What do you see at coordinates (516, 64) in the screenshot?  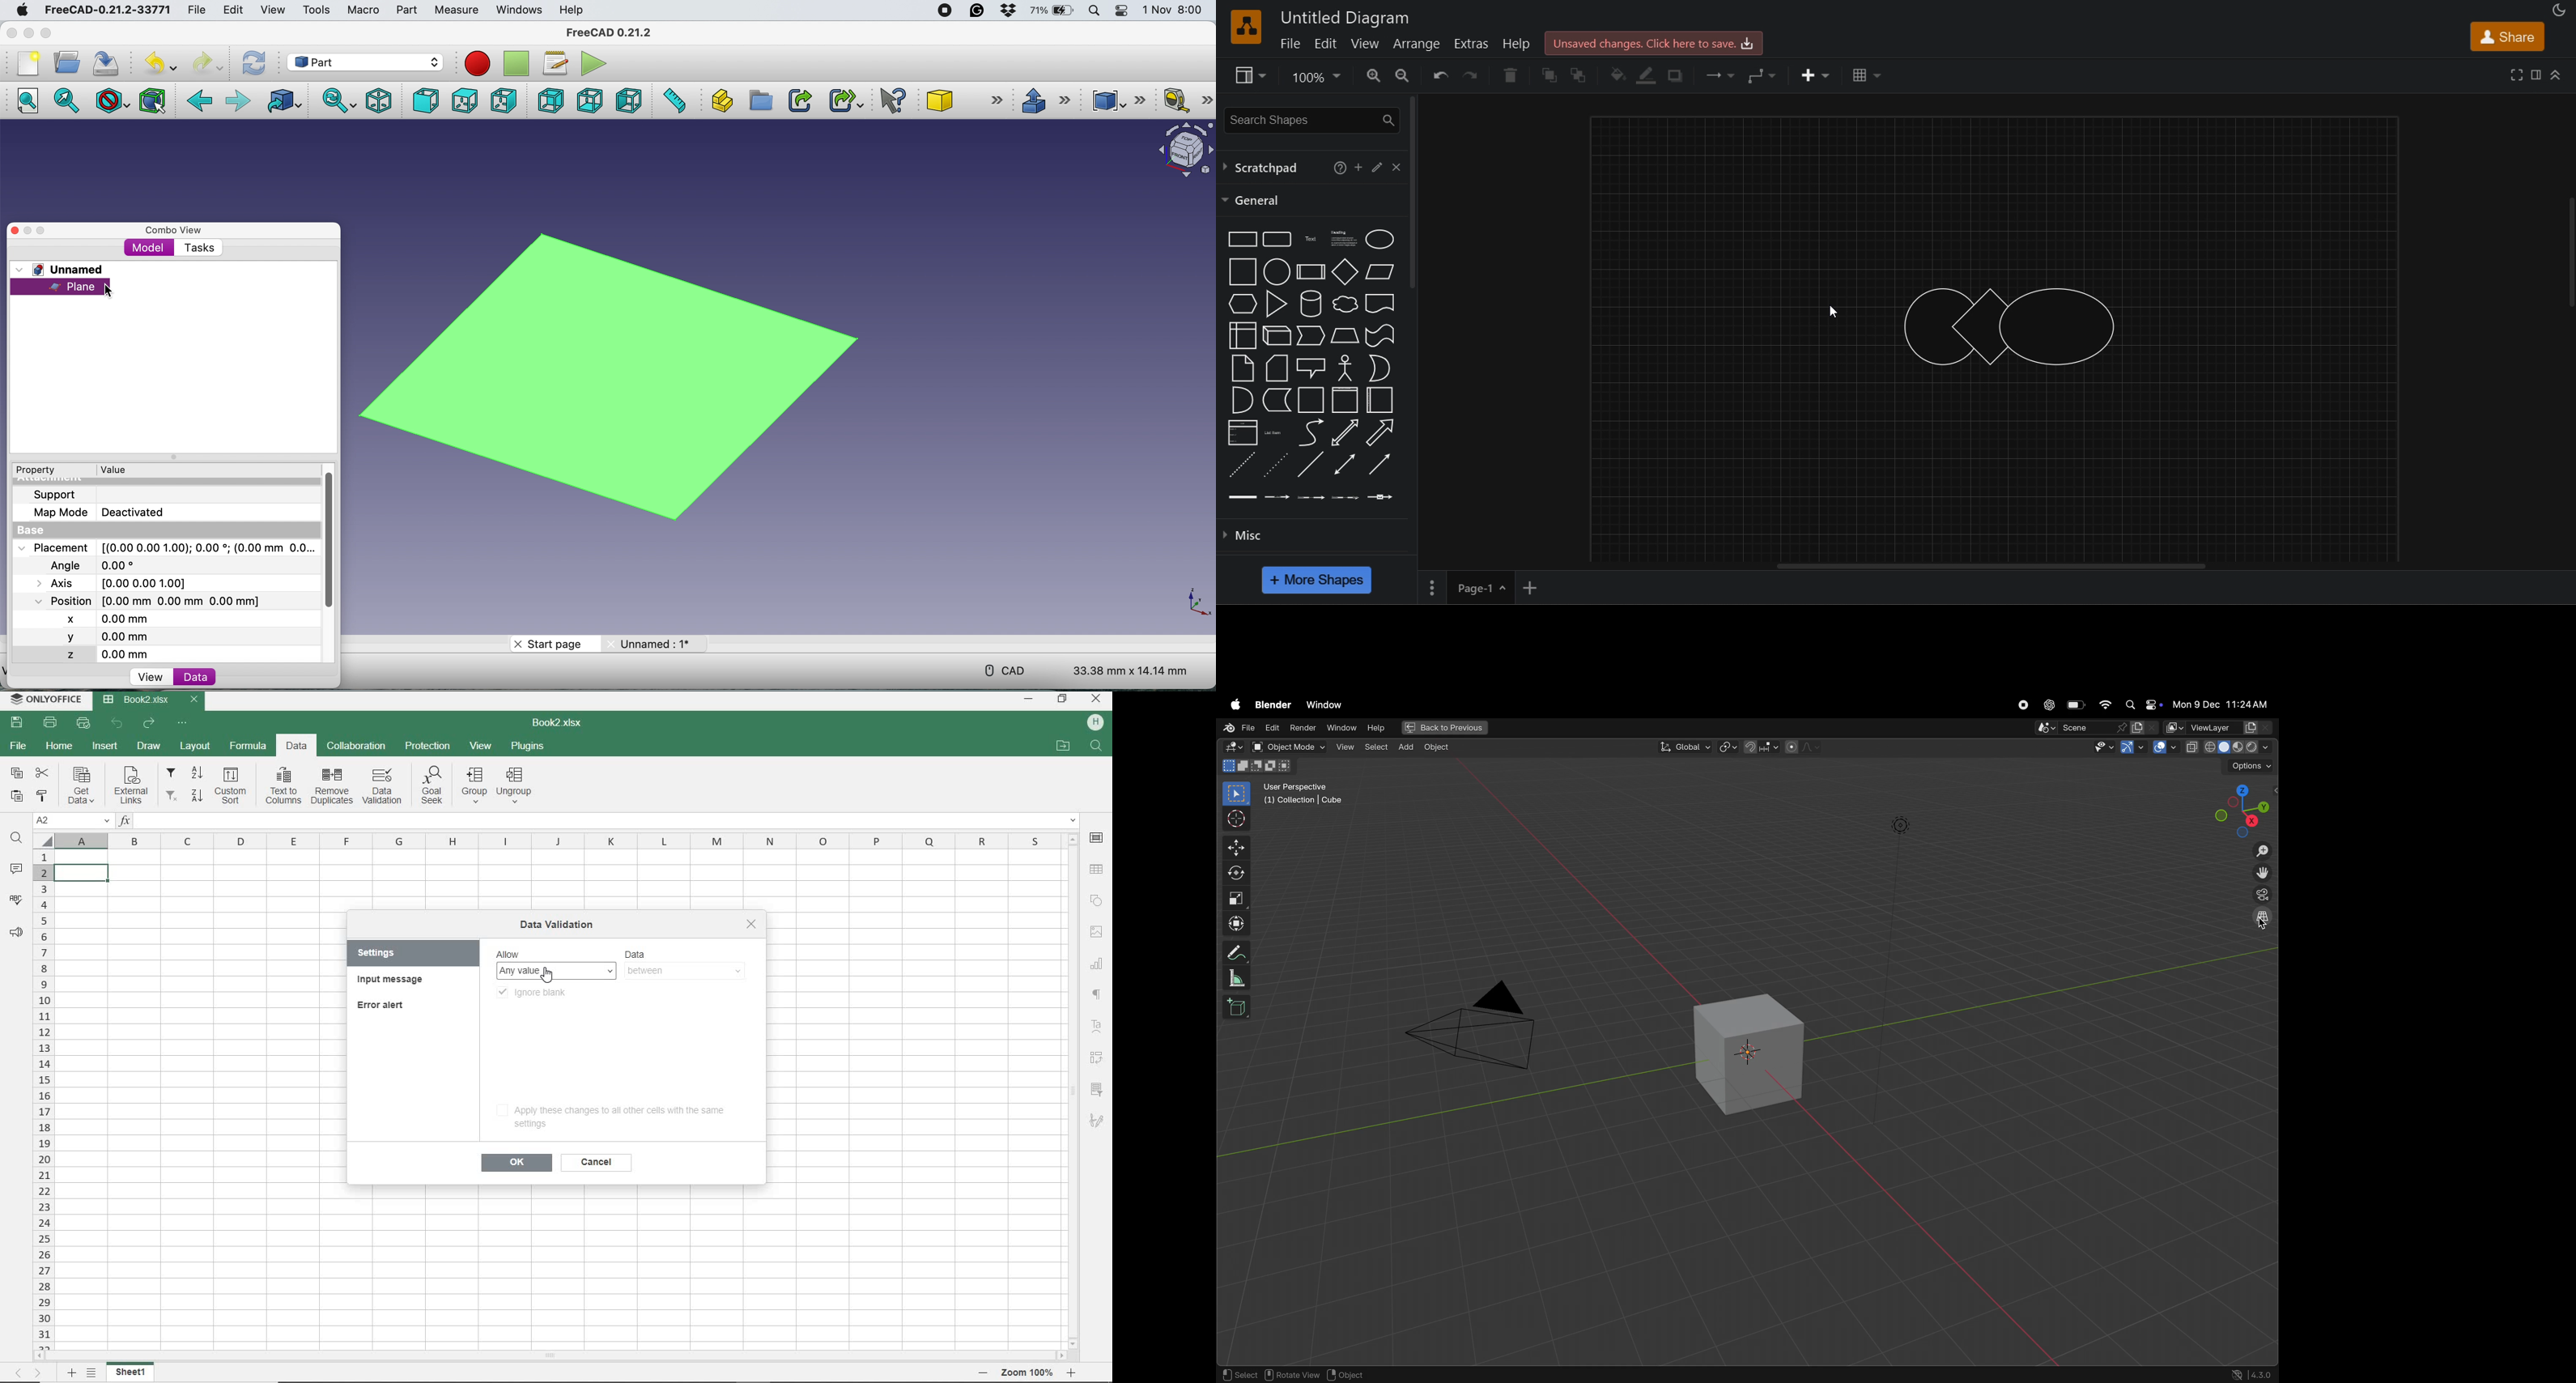 I see `stop recording macros` at bounding box center [516, 64].